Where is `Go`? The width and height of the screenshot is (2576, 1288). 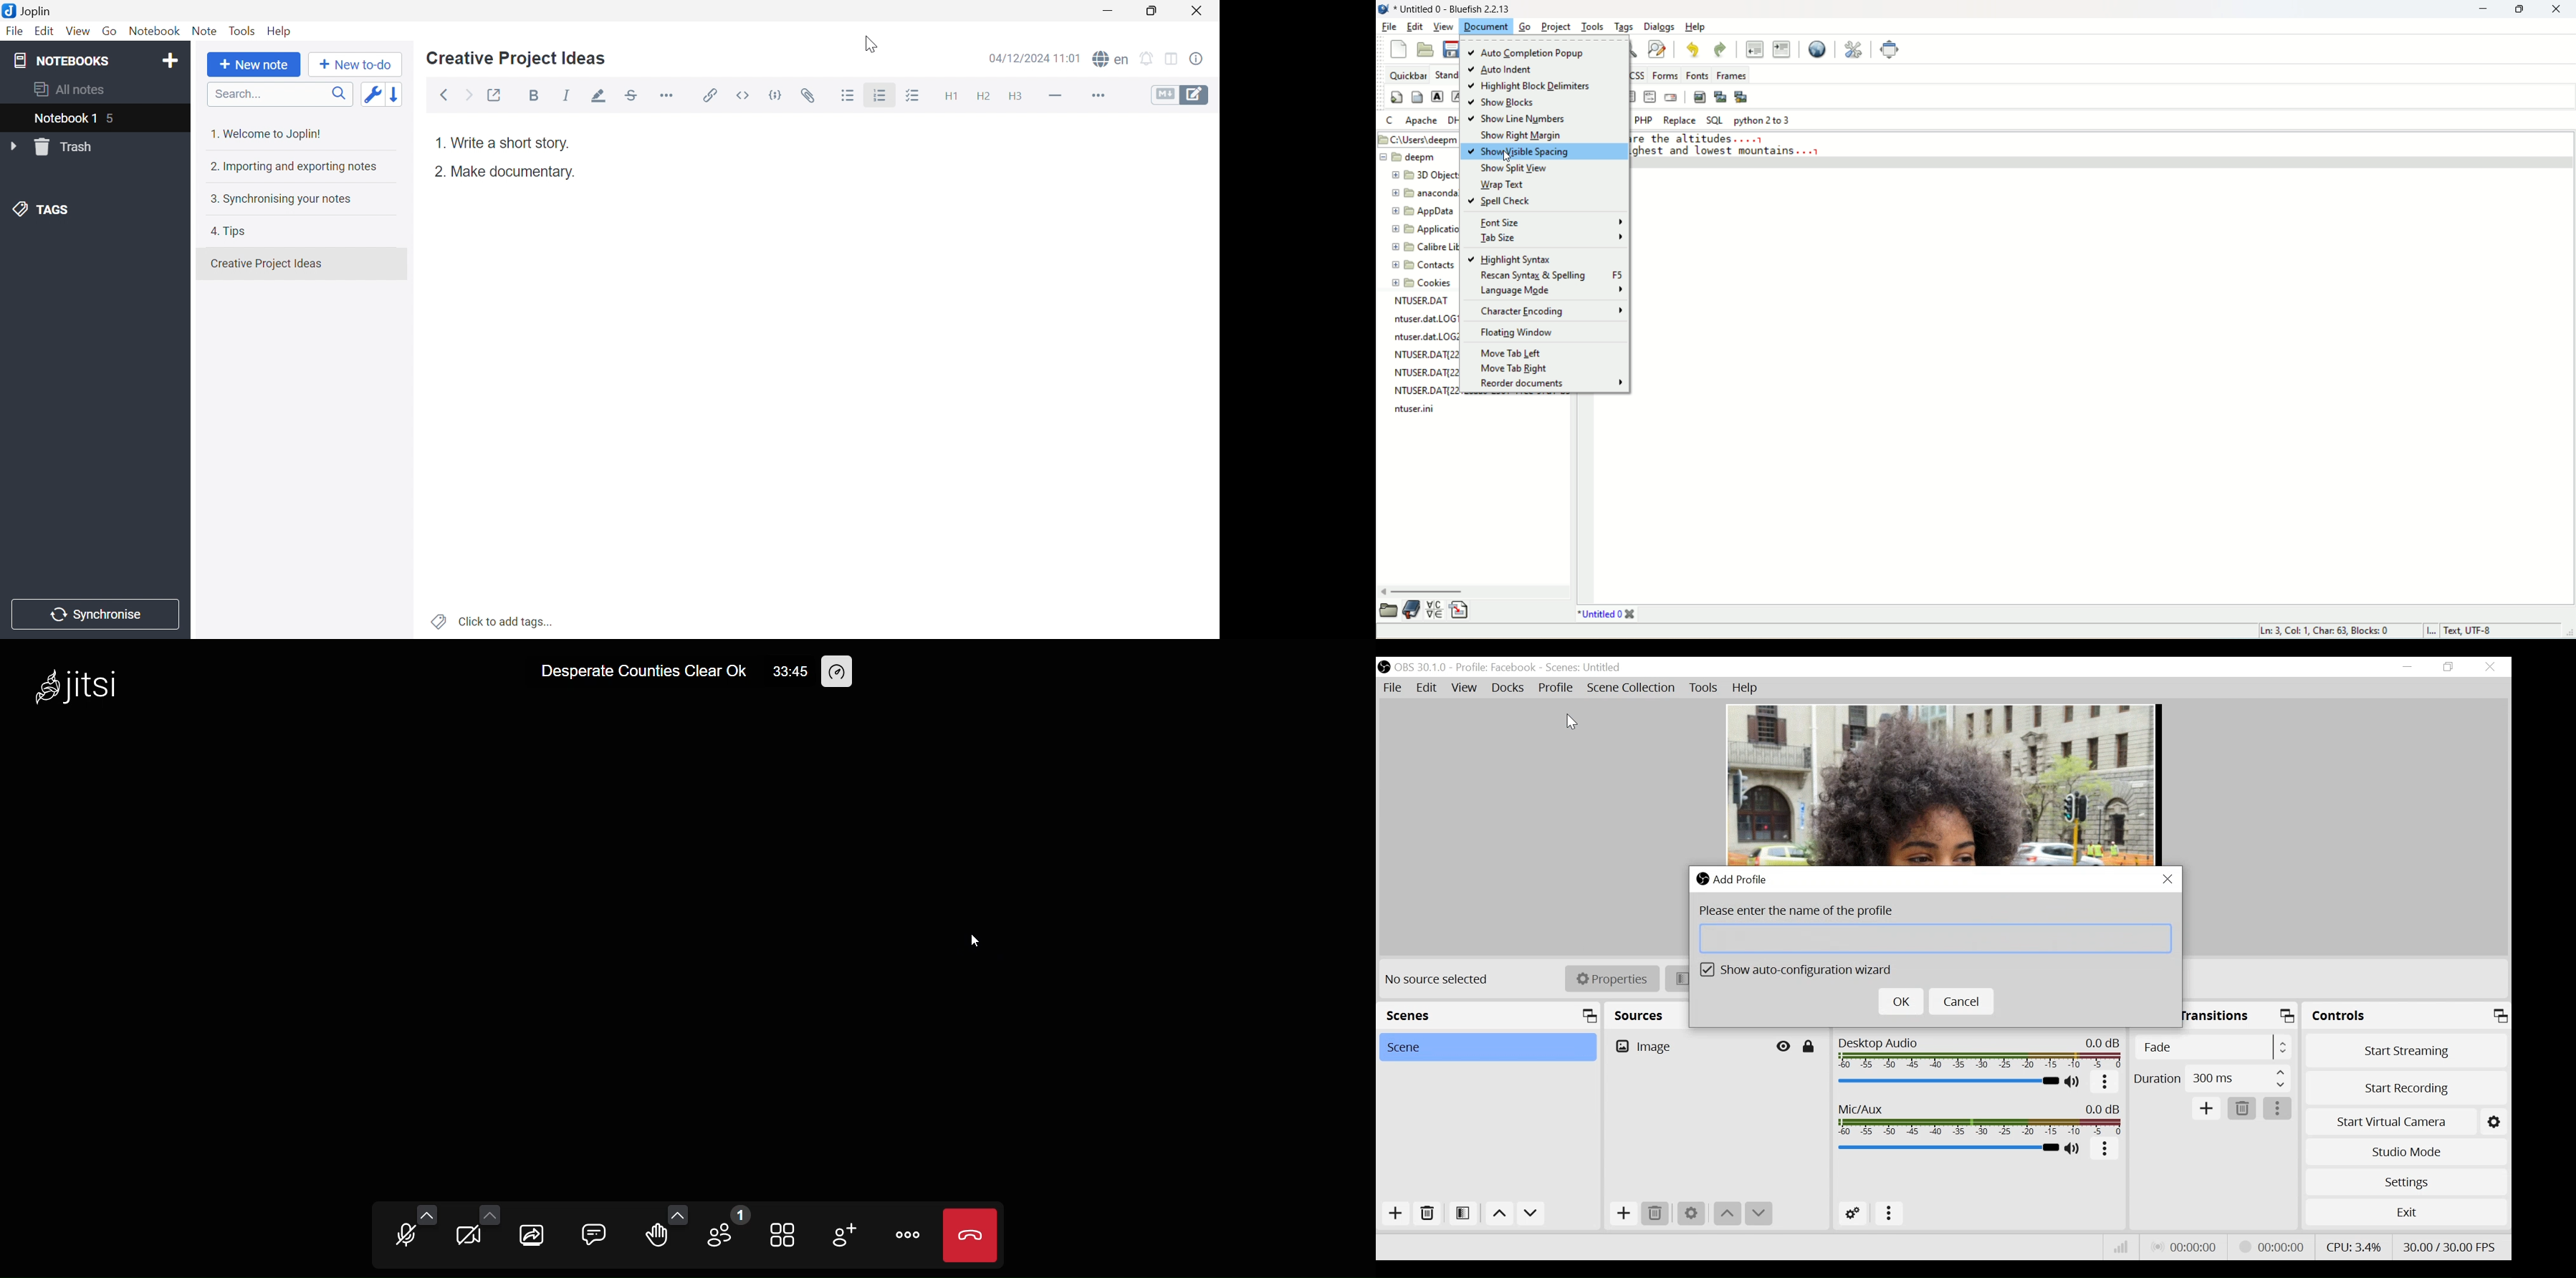 Go is located at coordinates (111, 30).